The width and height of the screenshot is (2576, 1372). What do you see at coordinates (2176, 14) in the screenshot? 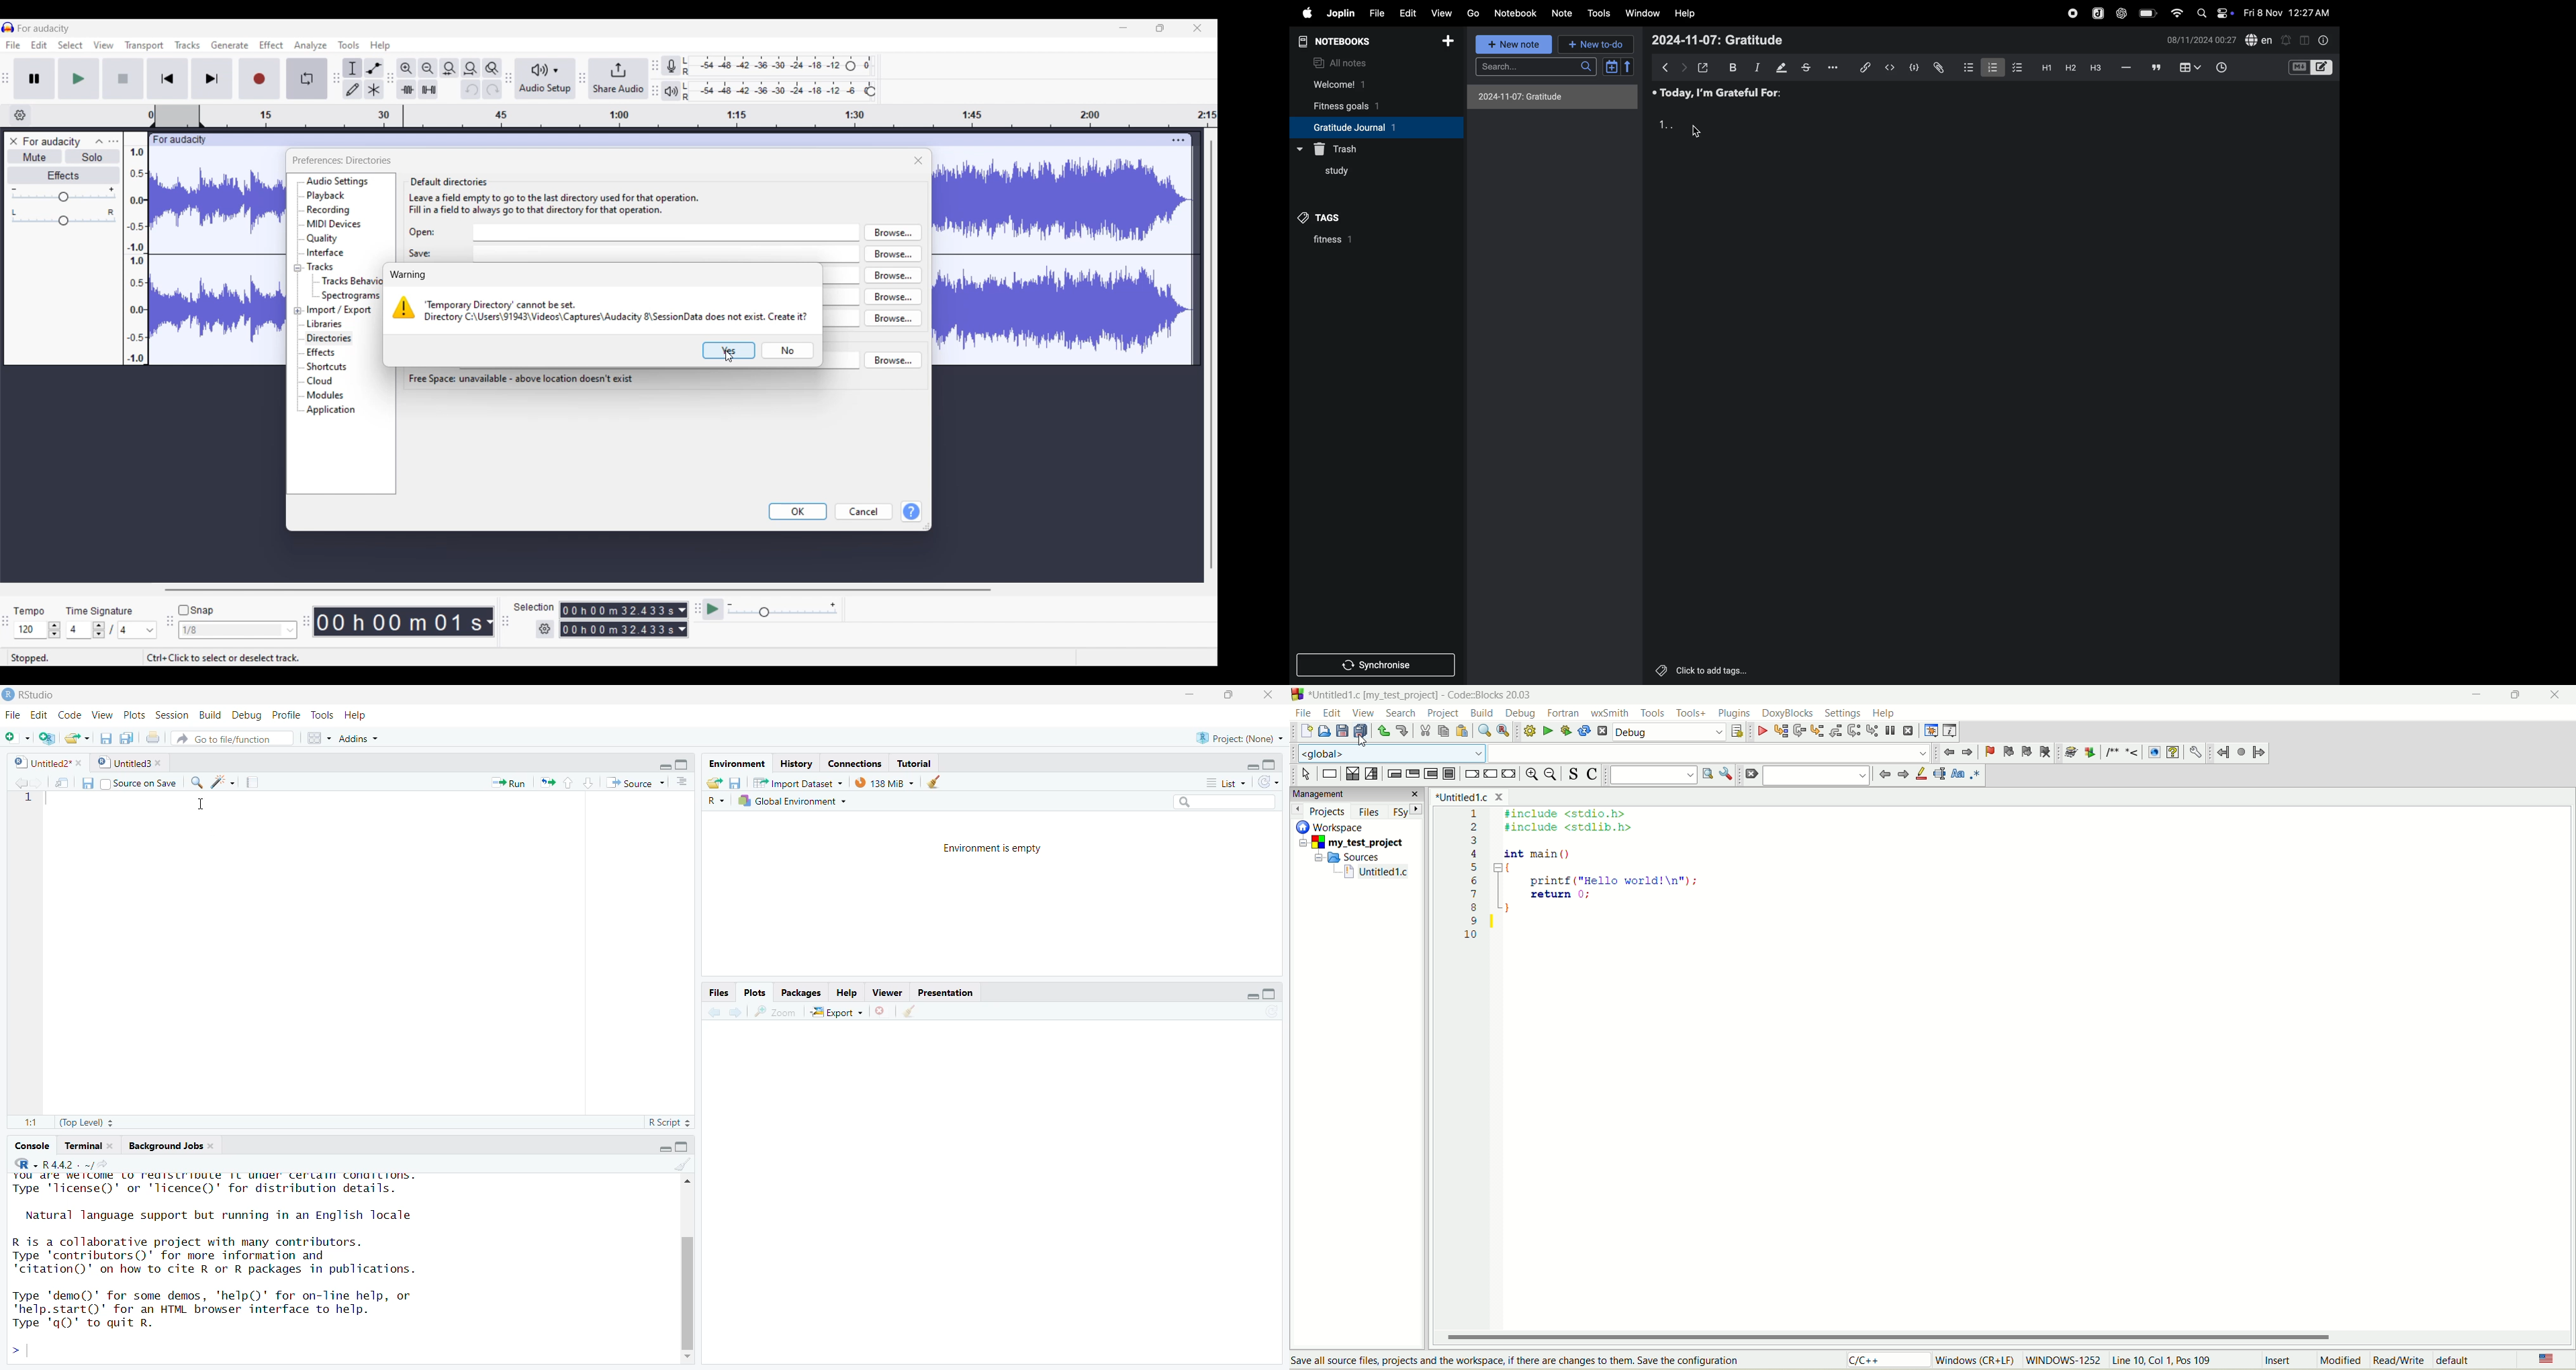
I see `wifi` at bounding box center [2176, 14].